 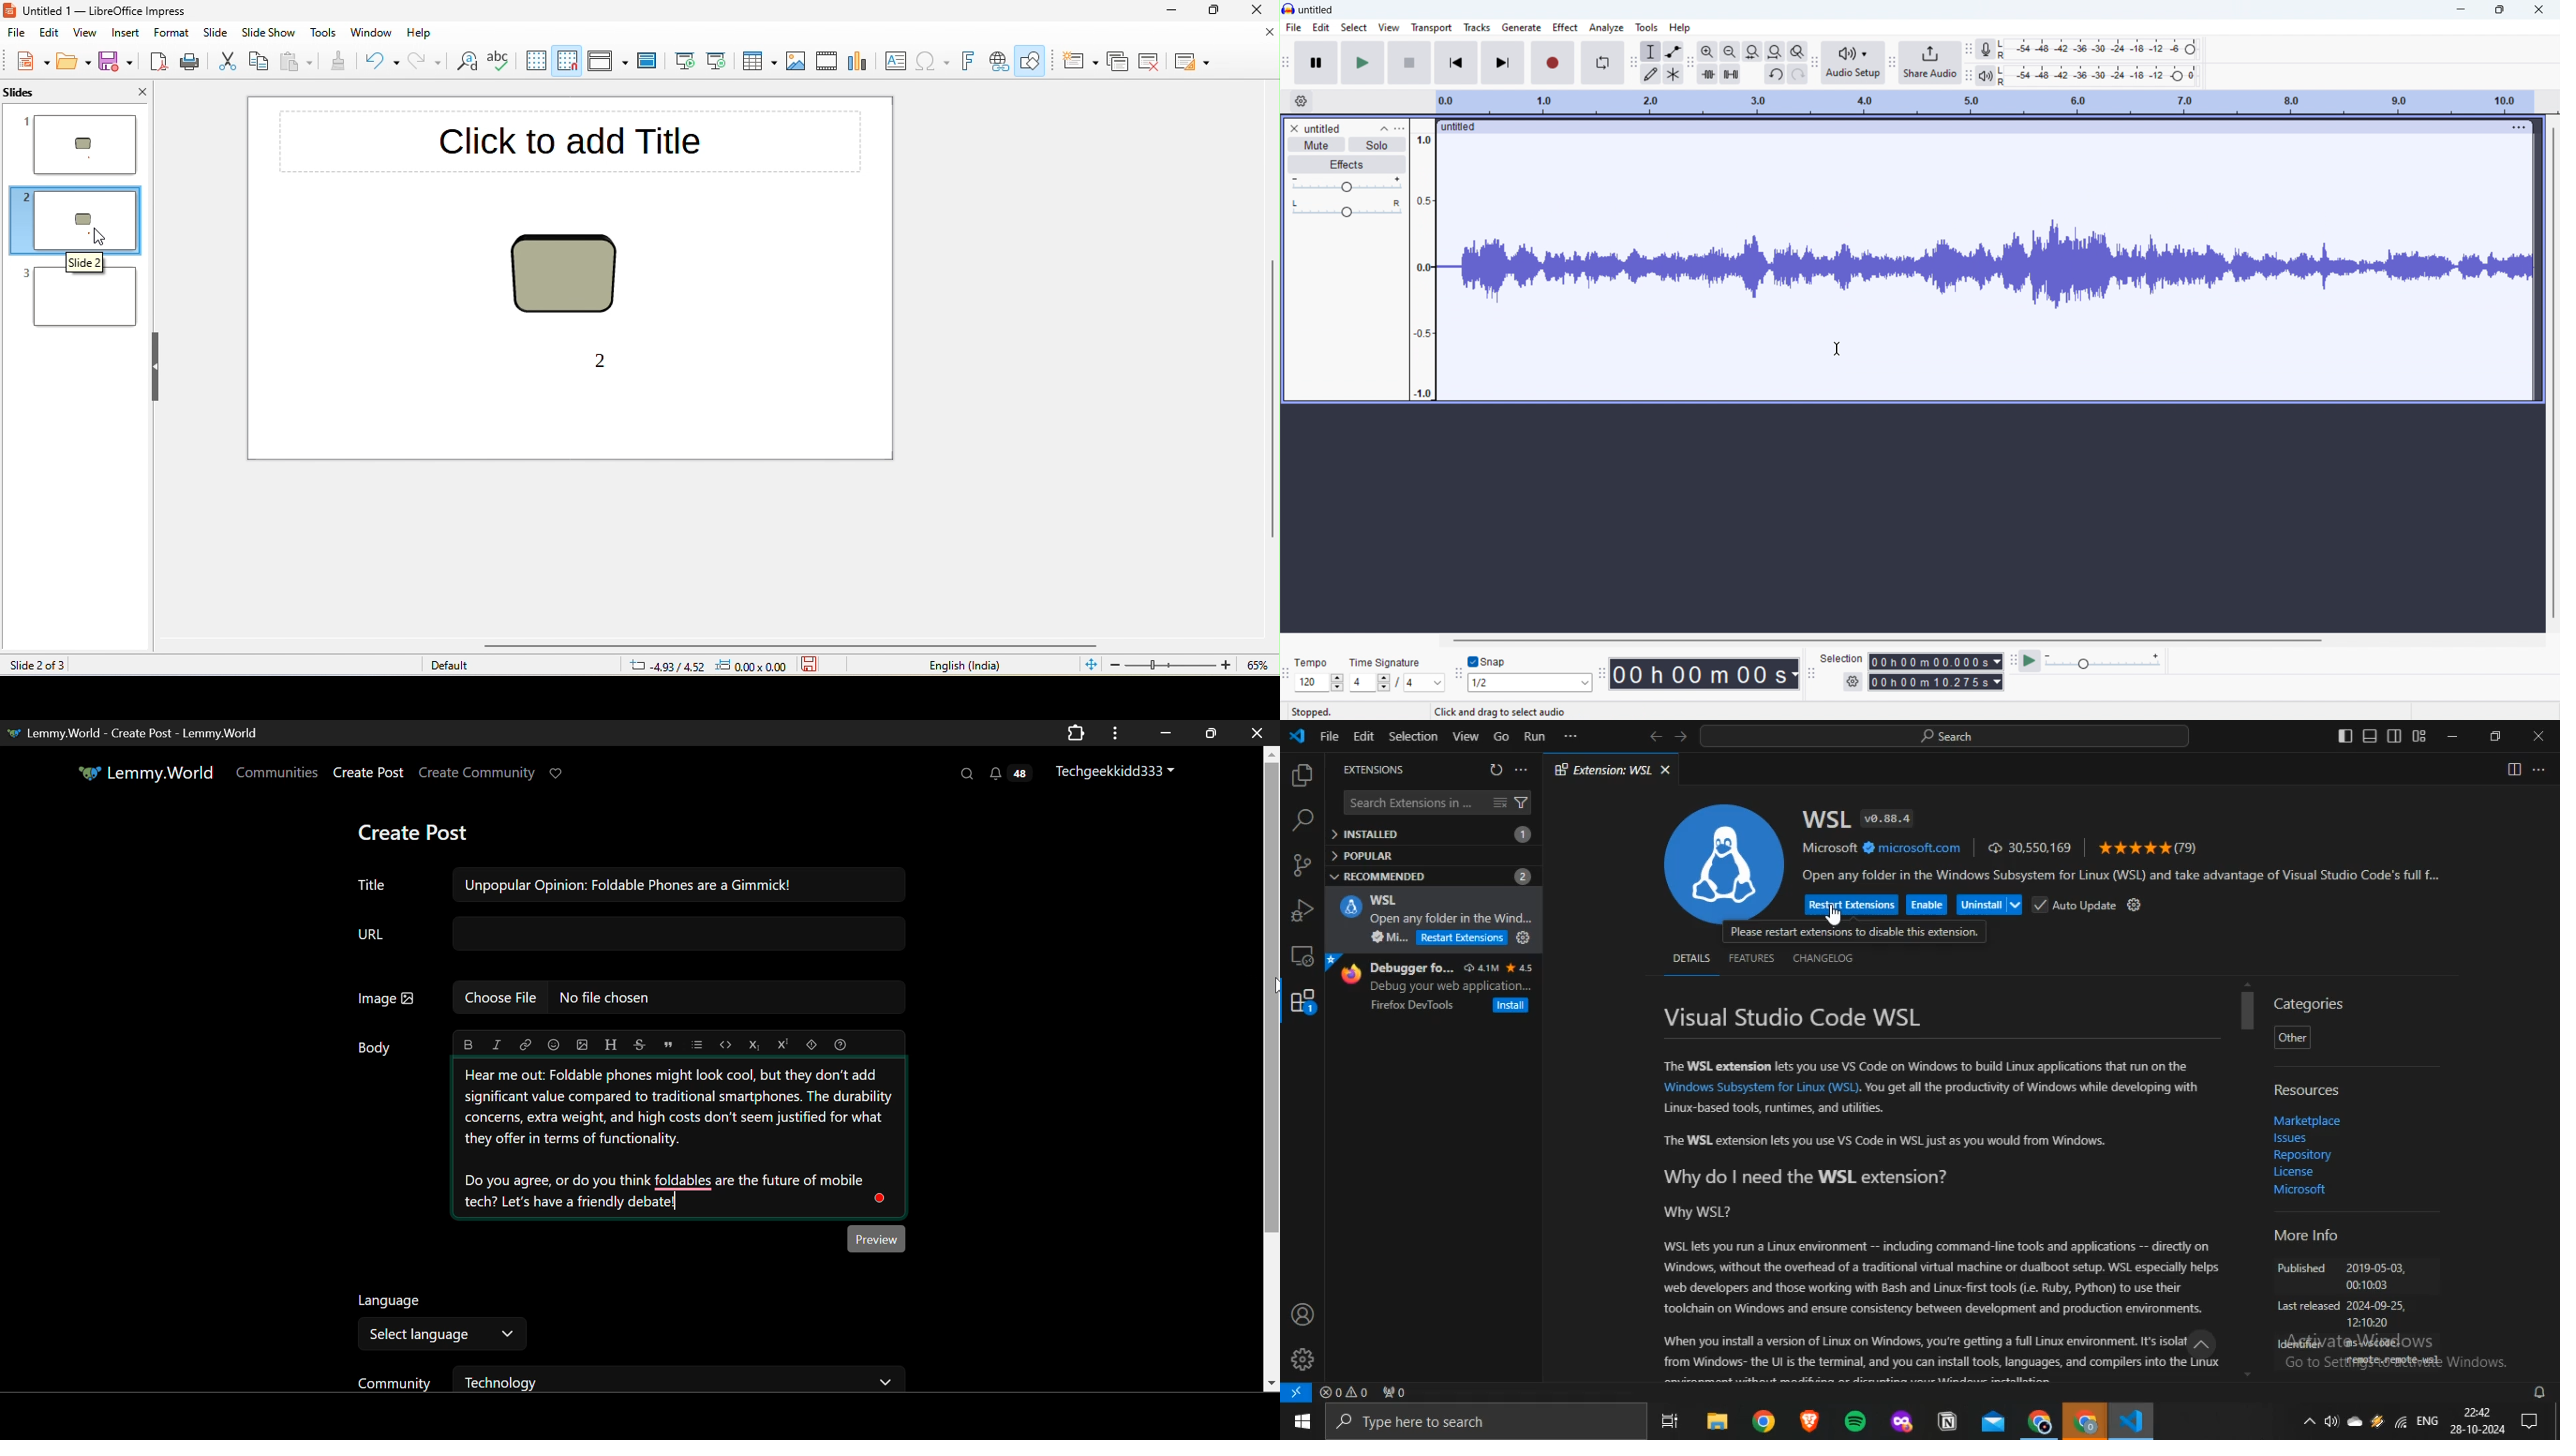 I want to click on slide 1, so click(x=81, y=146).